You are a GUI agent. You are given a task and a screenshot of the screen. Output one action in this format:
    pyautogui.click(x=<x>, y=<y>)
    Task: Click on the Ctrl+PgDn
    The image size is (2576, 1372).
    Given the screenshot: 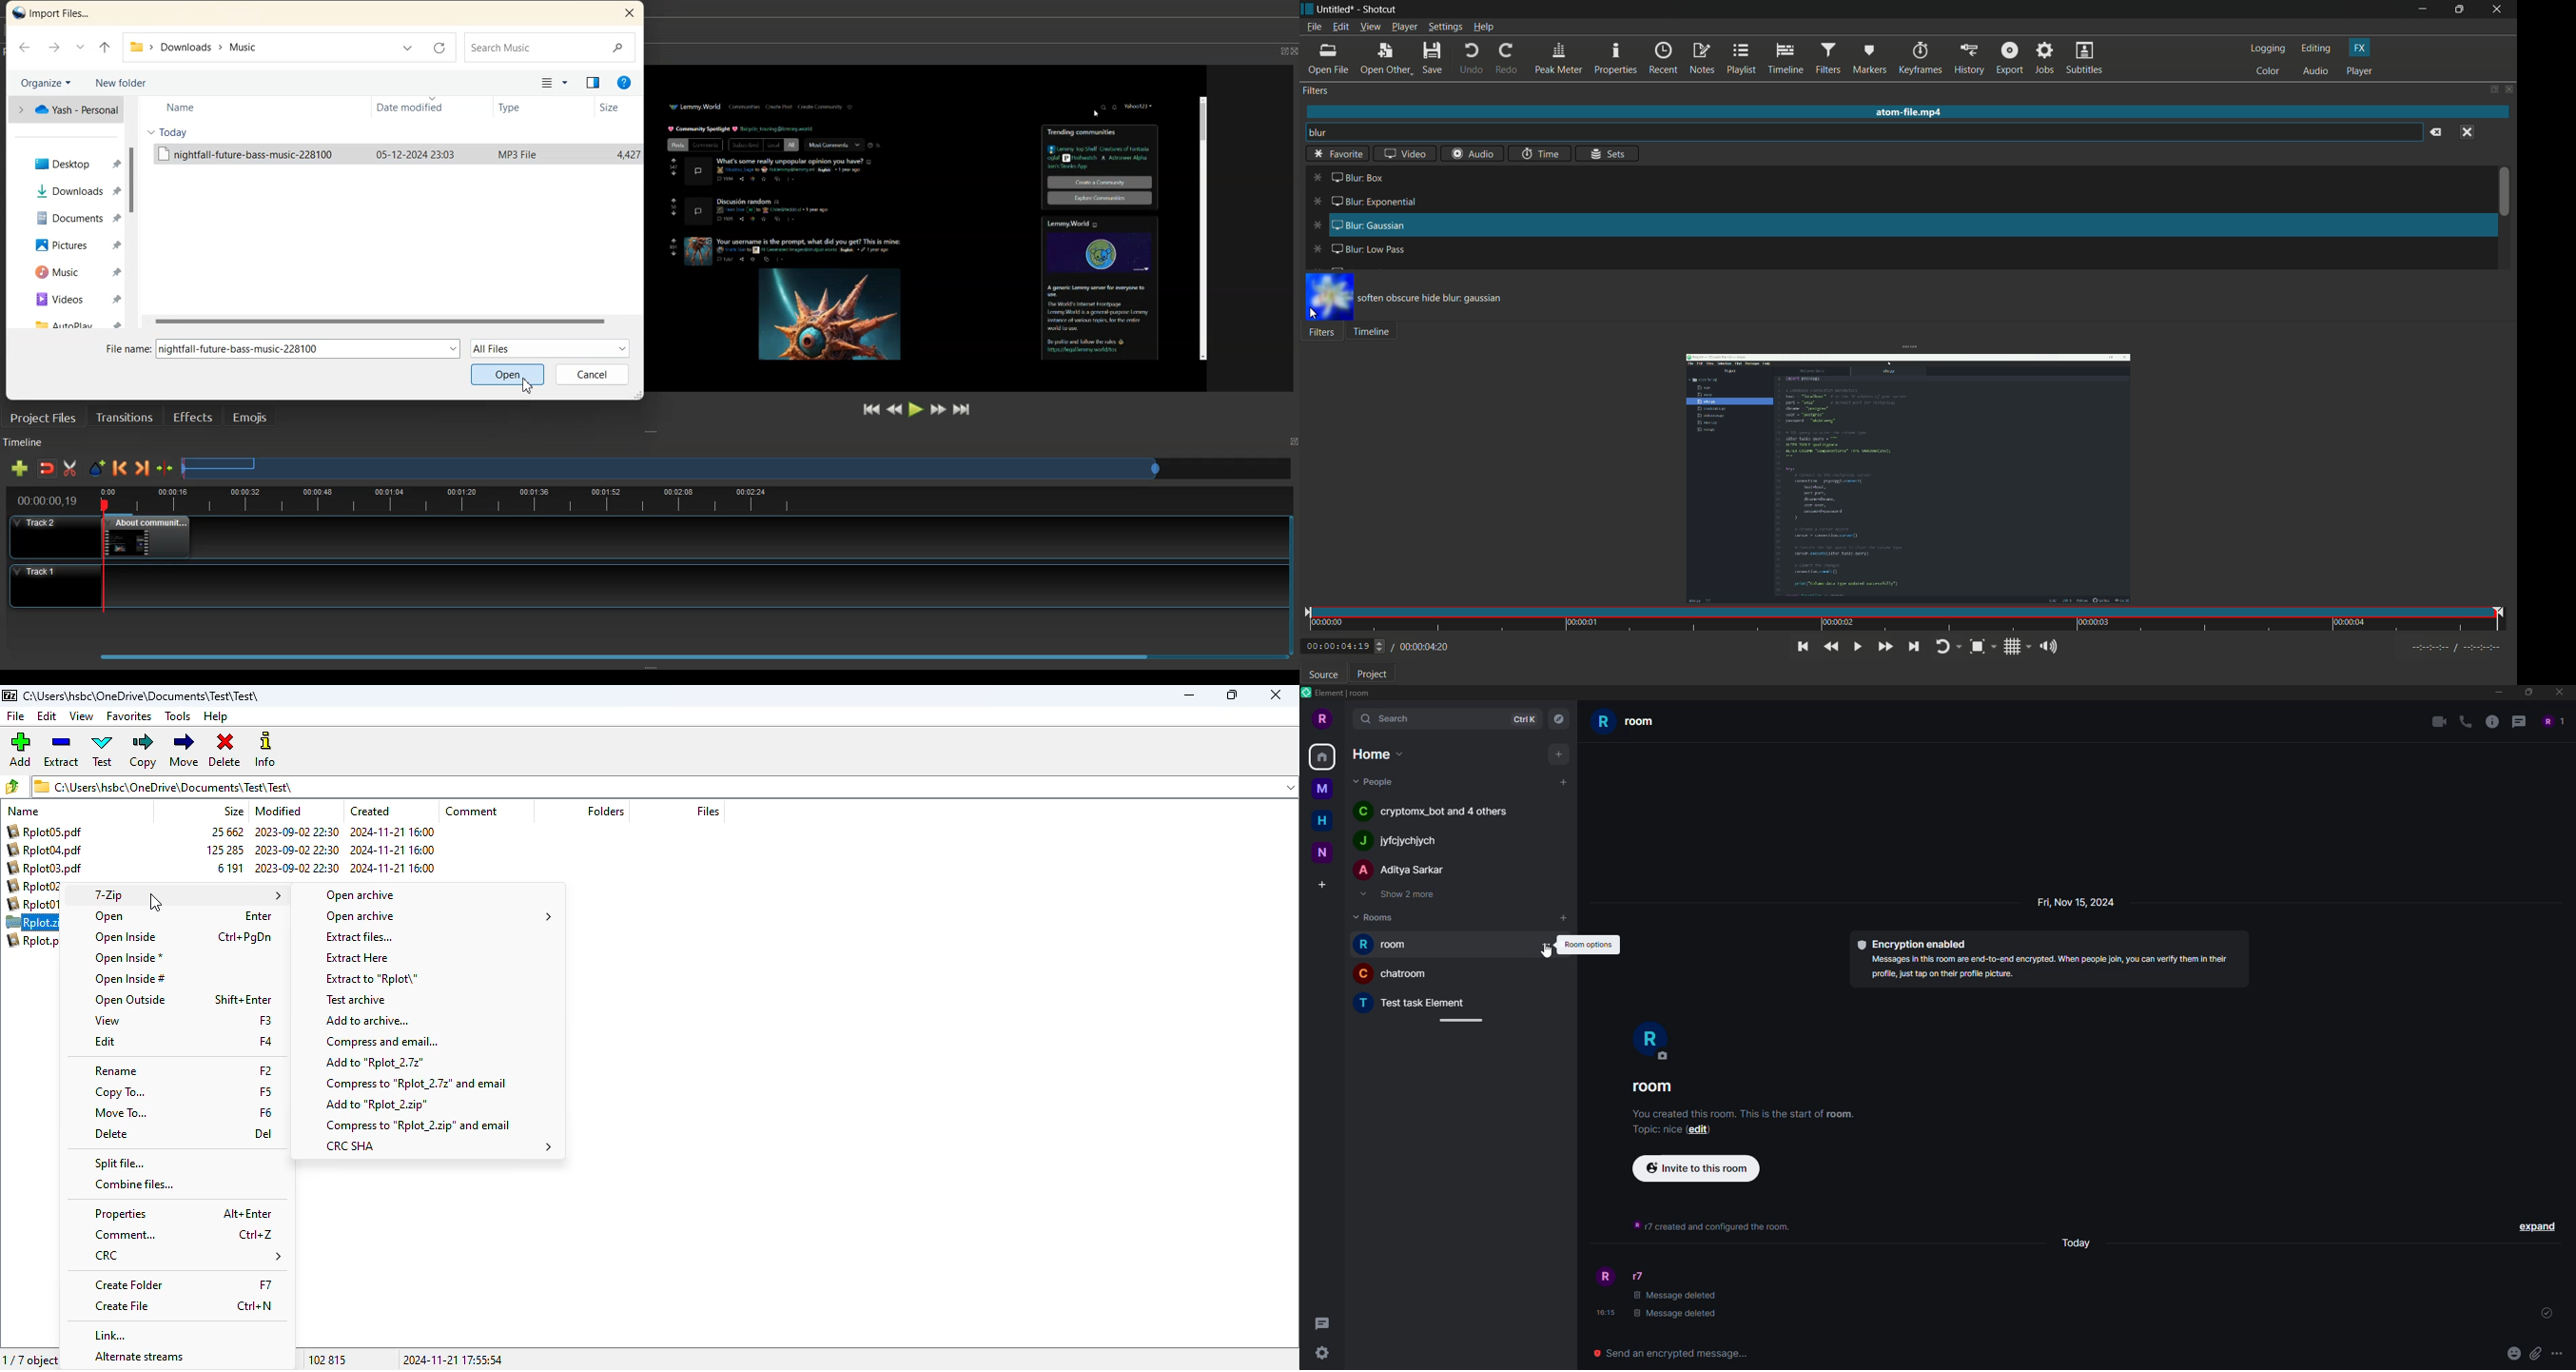 What is the action you would take?
    pyautogui.click(x=245, y=937)
    